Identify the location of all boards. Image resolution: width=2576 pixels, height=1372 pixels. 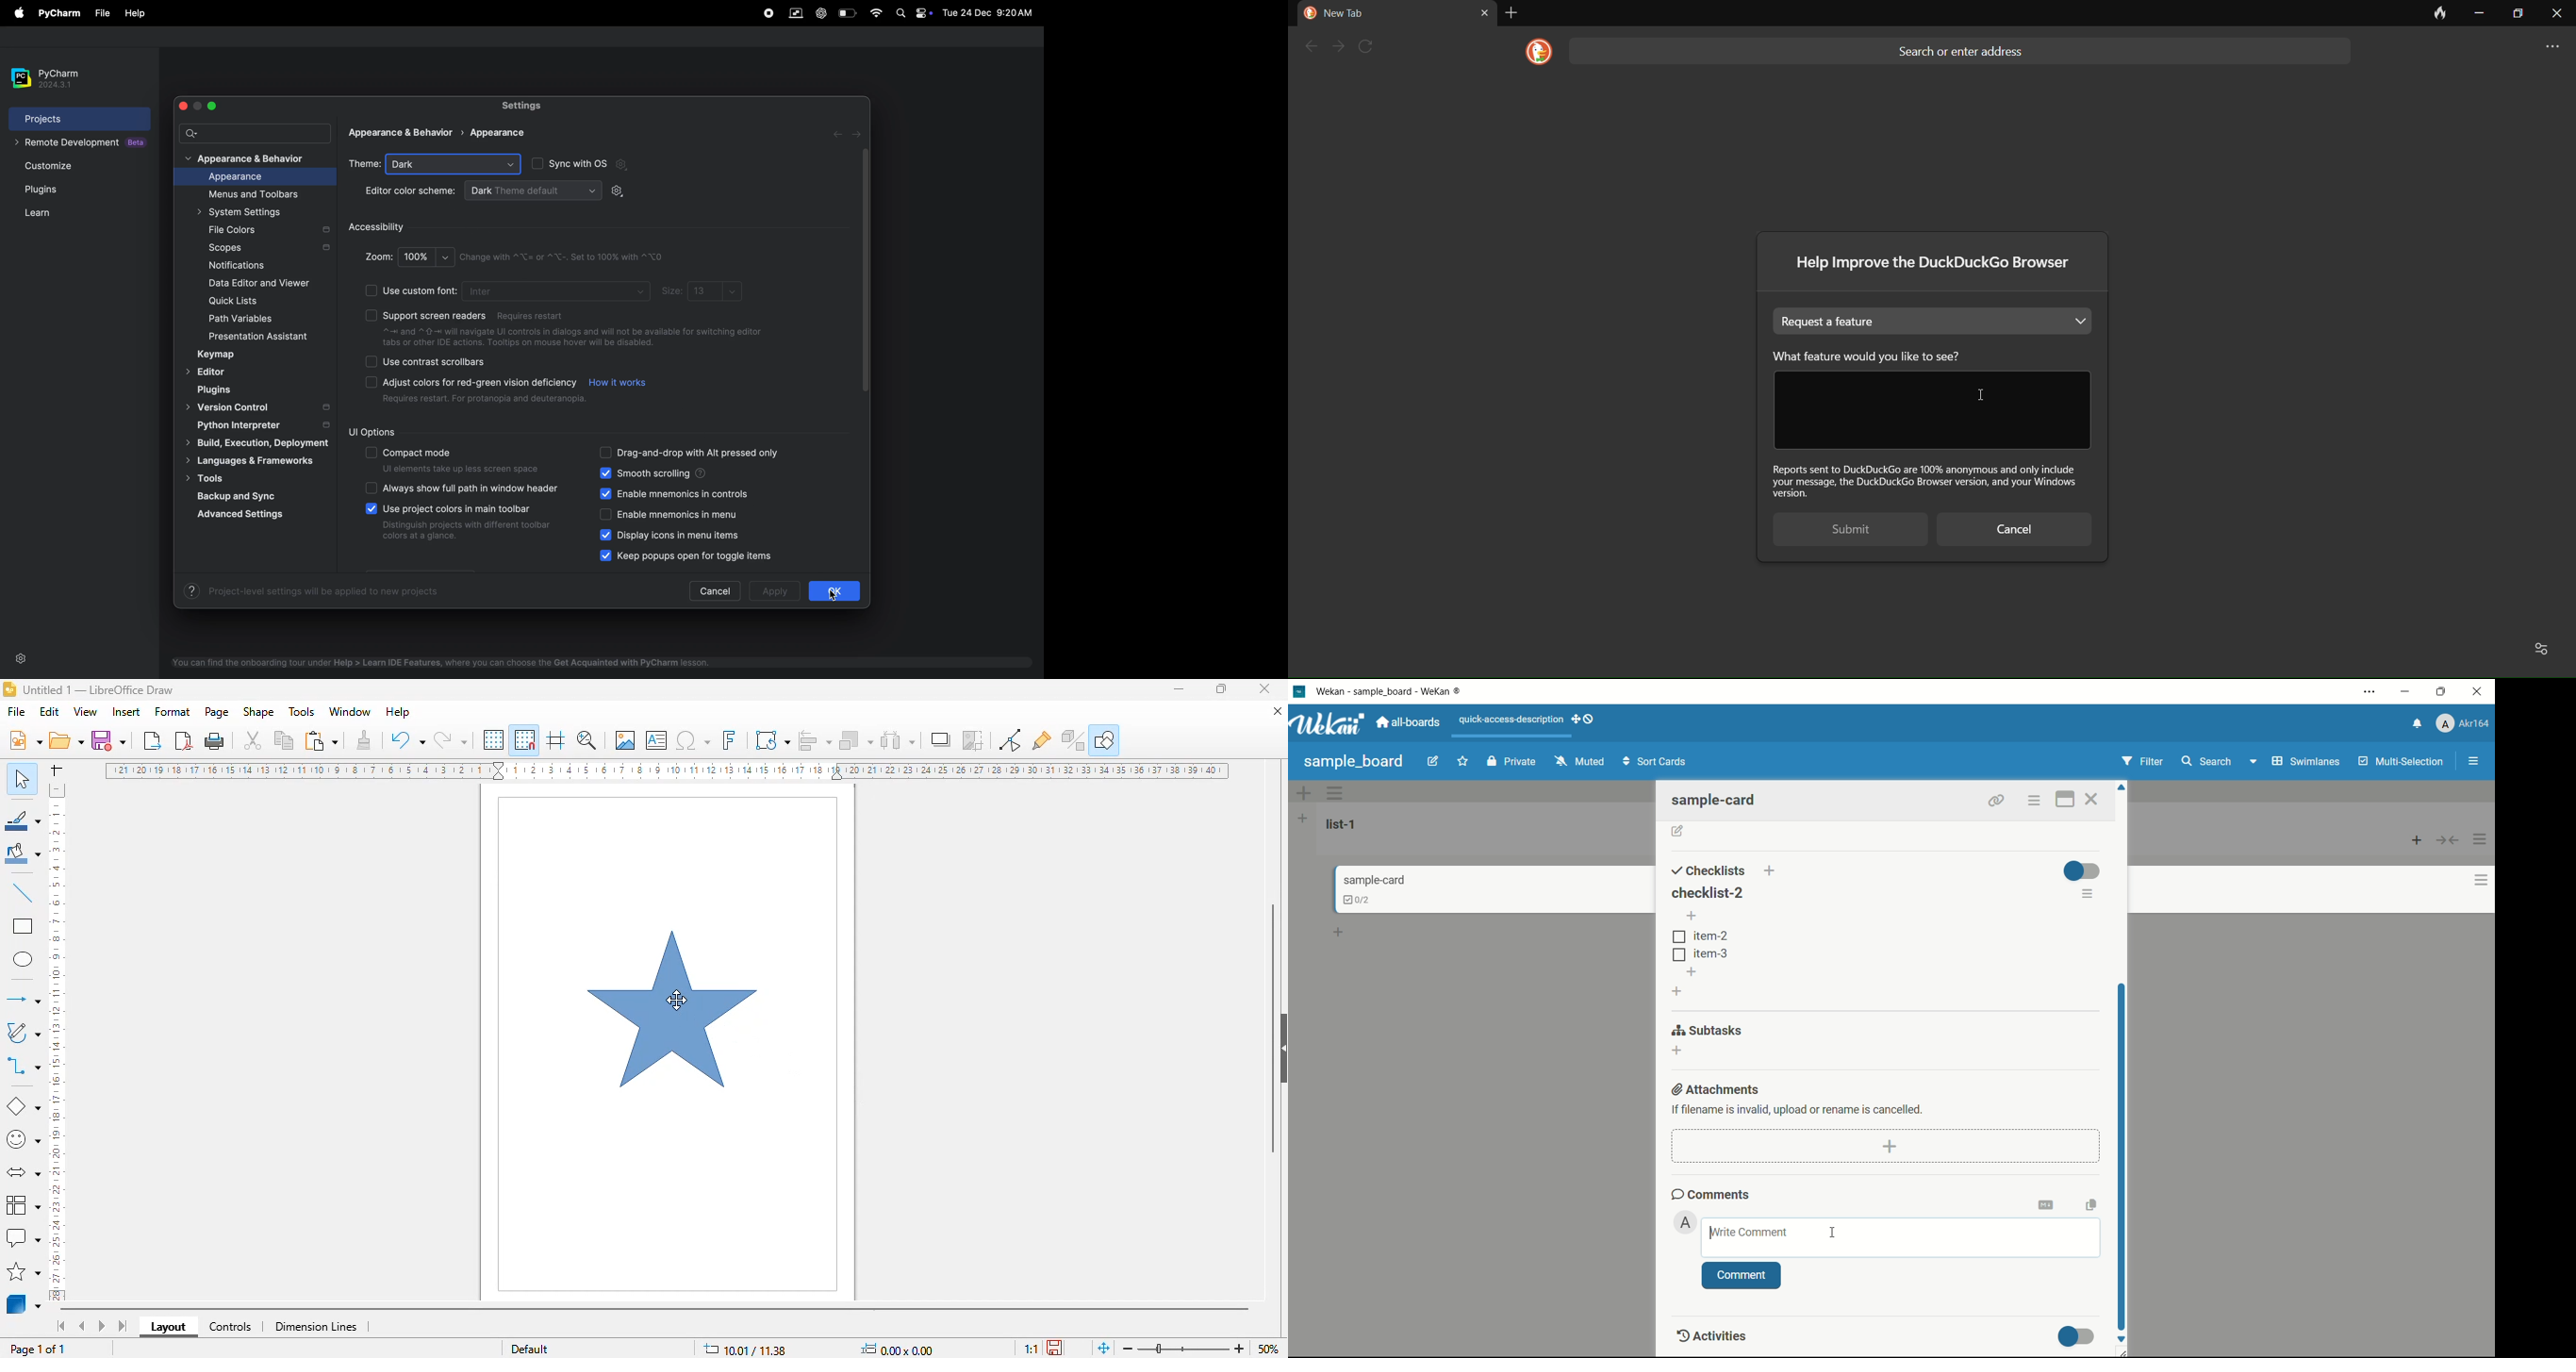
(1411, 722).